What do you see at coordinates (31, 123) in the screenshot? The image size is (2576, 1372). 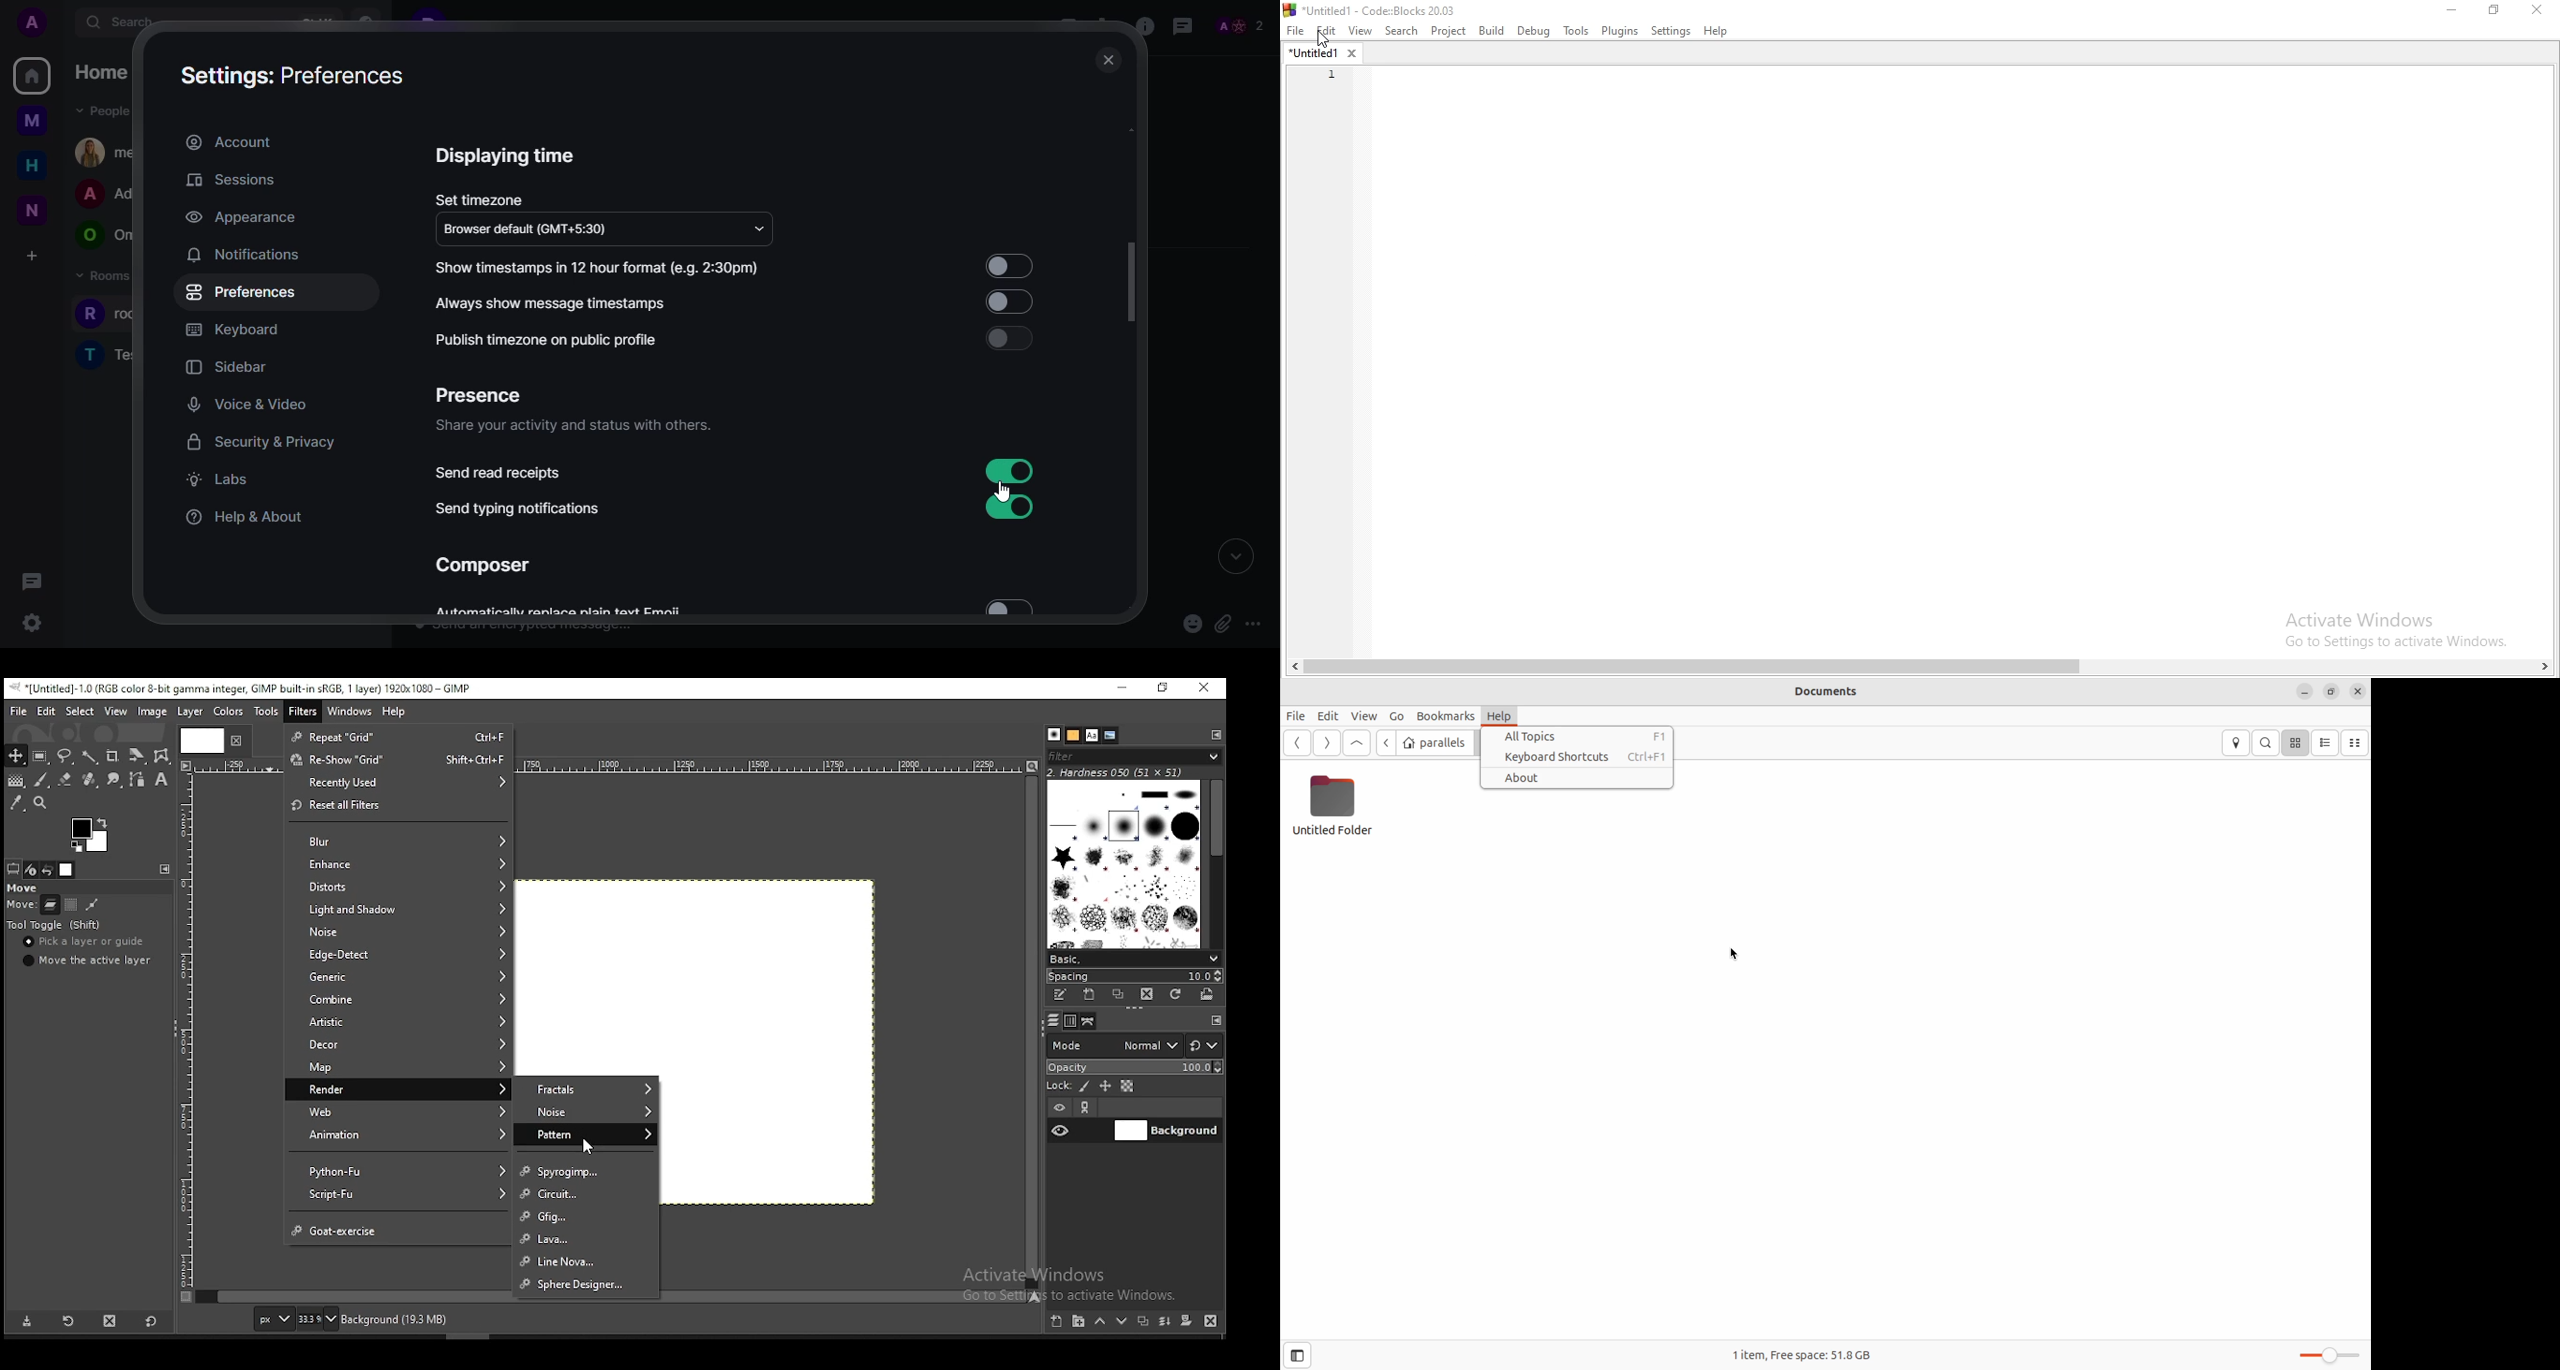 I see `myspace` at bounding box center [31, 123].